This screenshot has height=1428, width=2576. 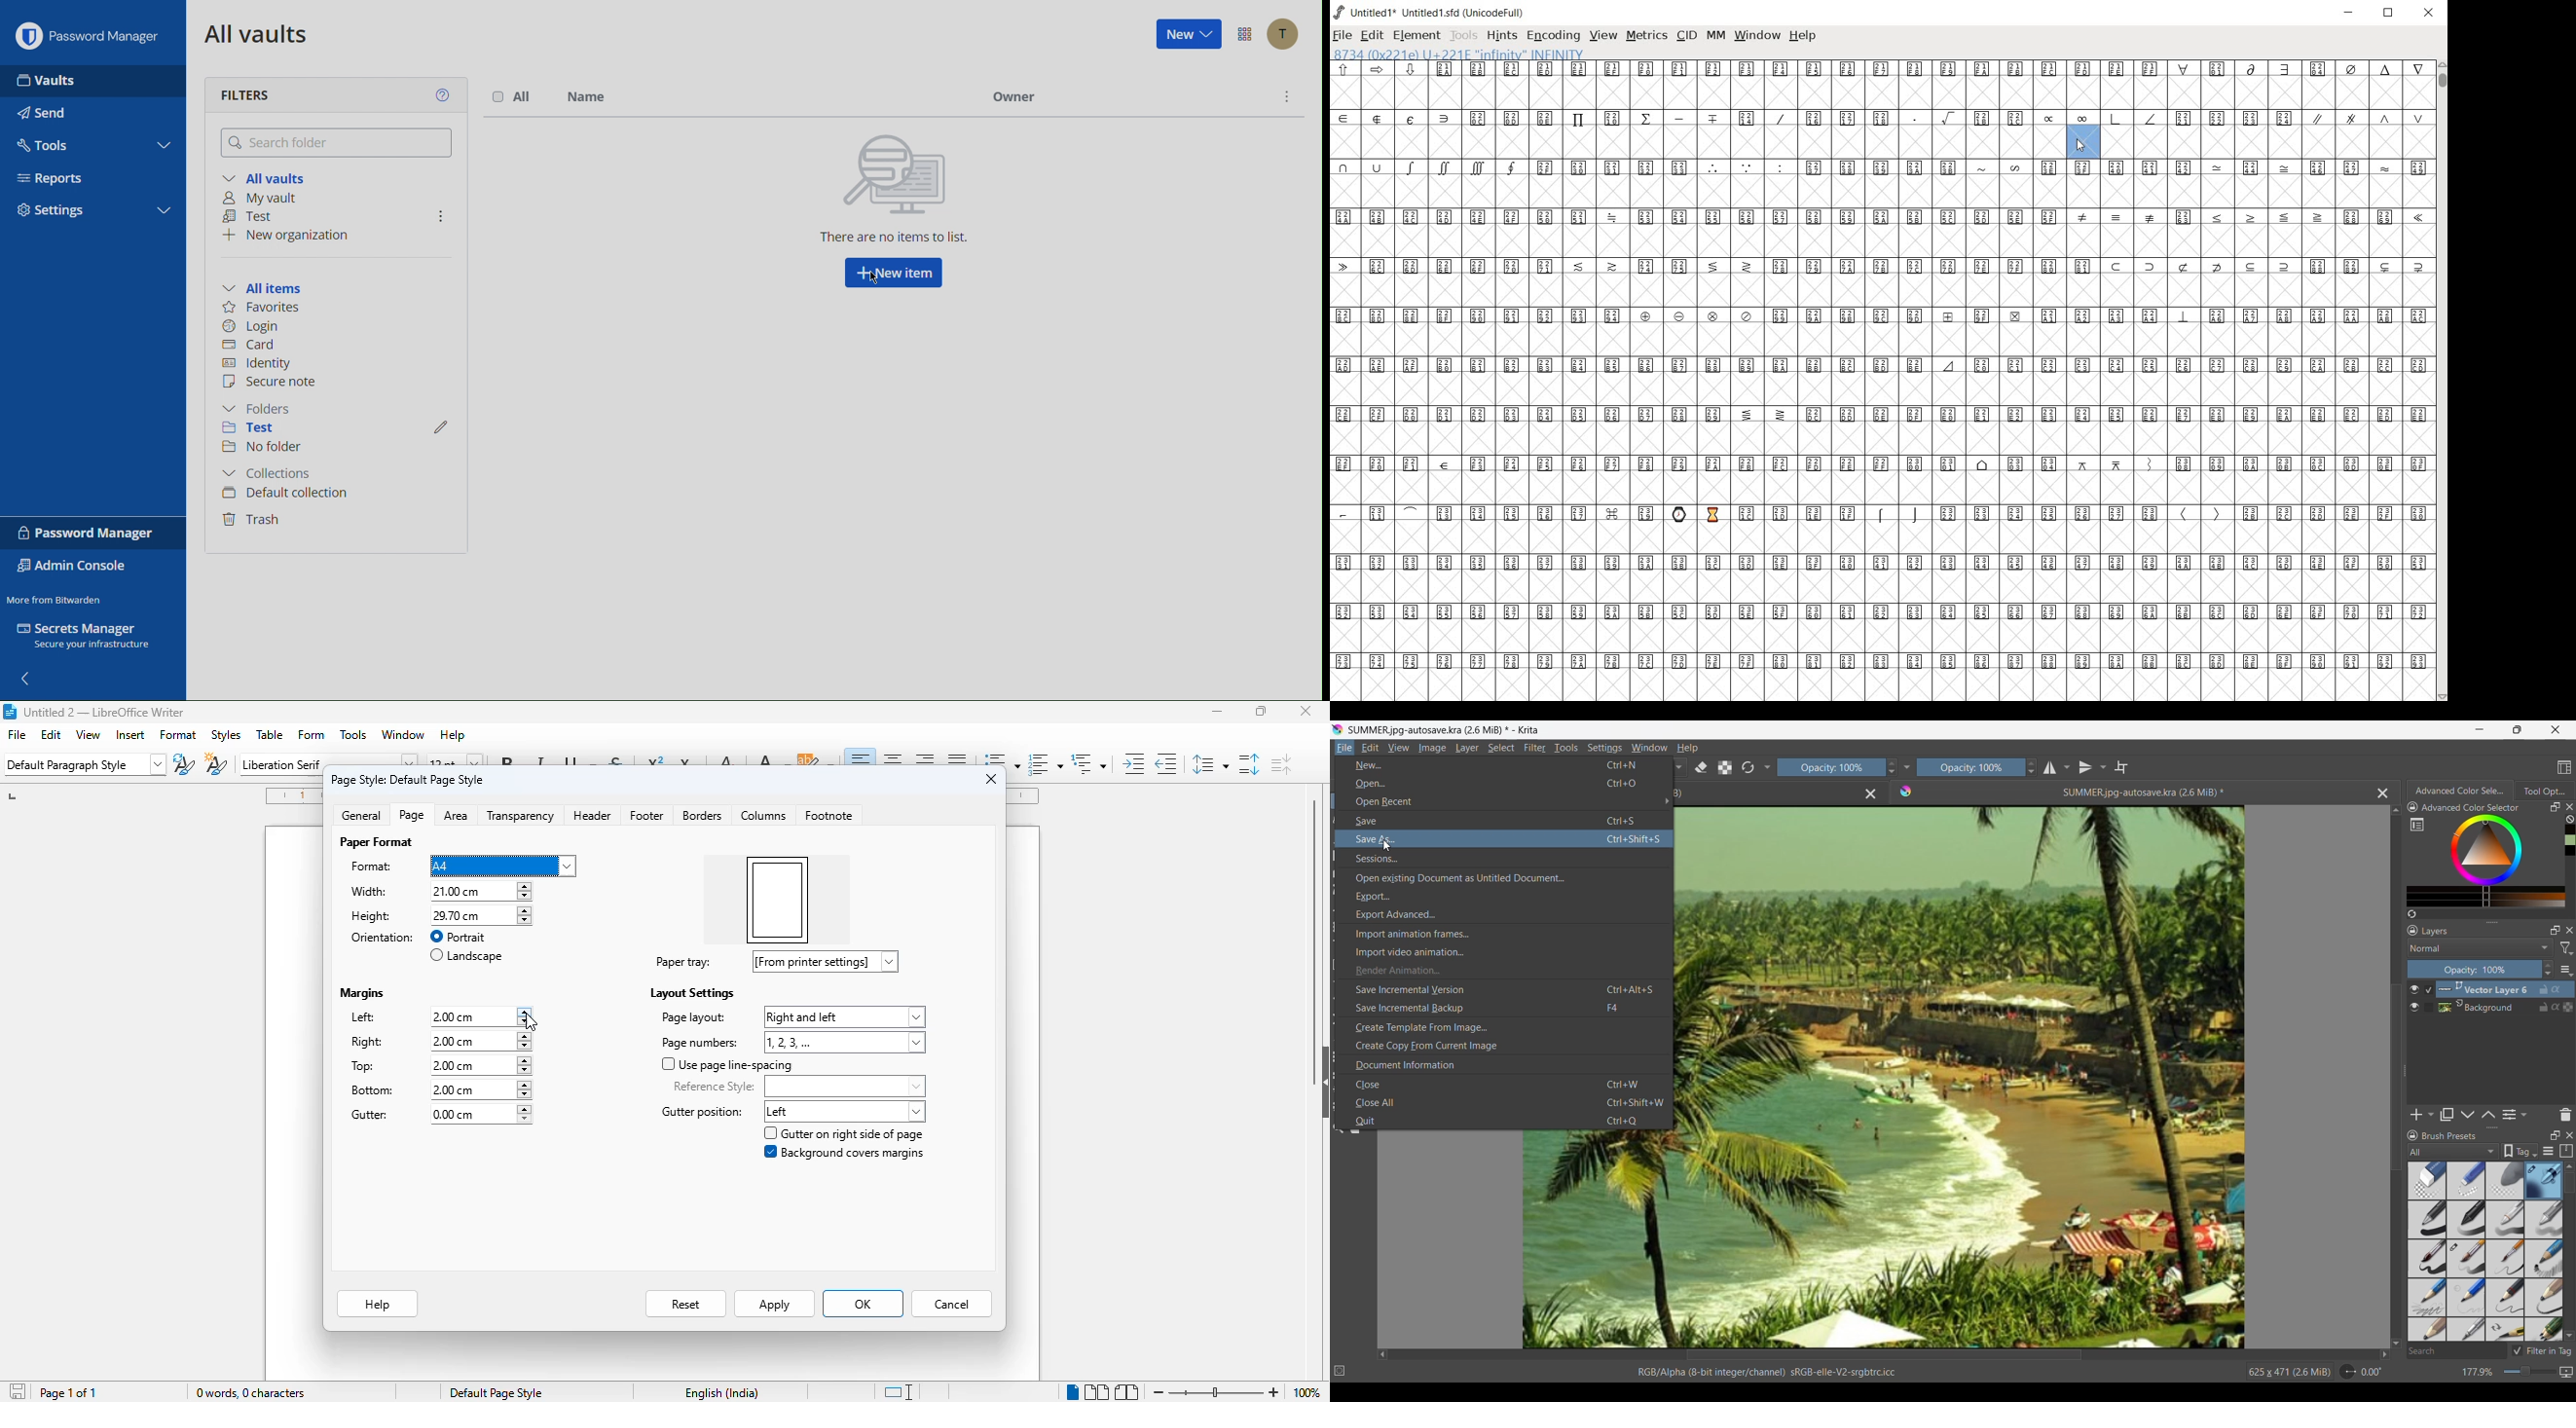 I want to click on mm, so click(x=1715, y=36).